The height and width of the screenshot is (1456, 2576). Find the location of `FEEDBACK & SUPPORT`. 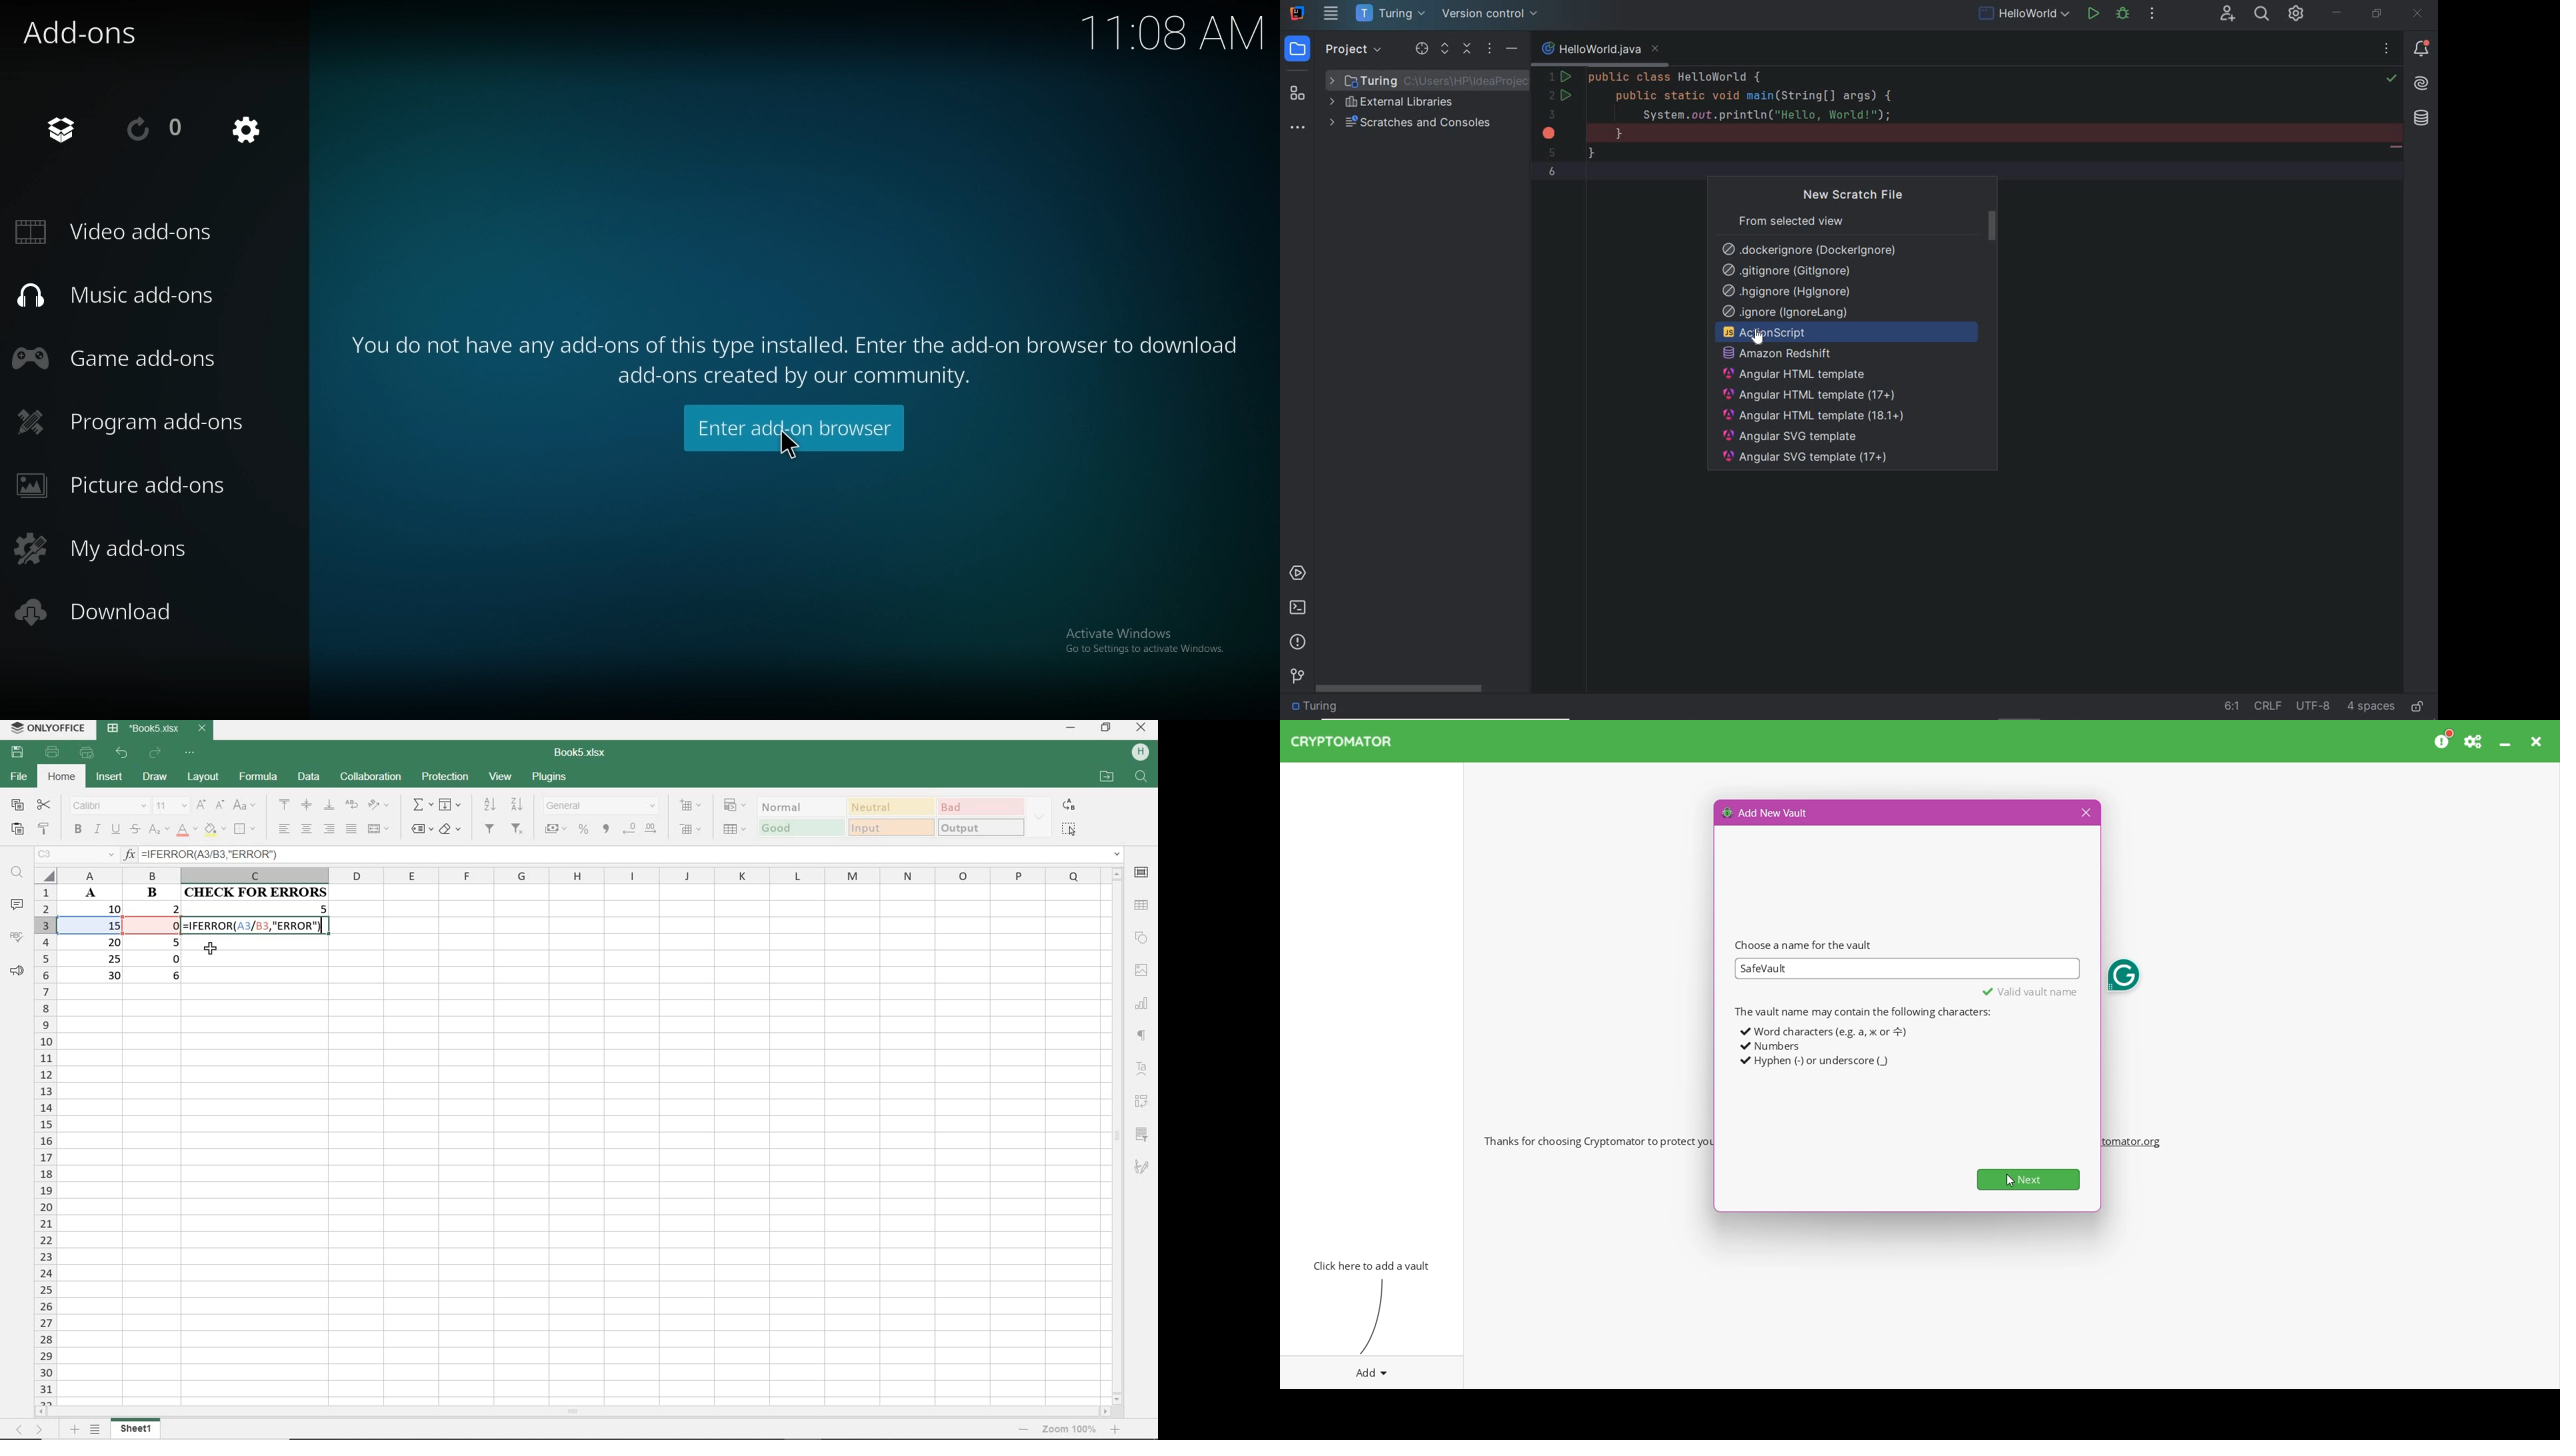

FEEDBACK & SUPPORT is located at coordinates (14, 968).